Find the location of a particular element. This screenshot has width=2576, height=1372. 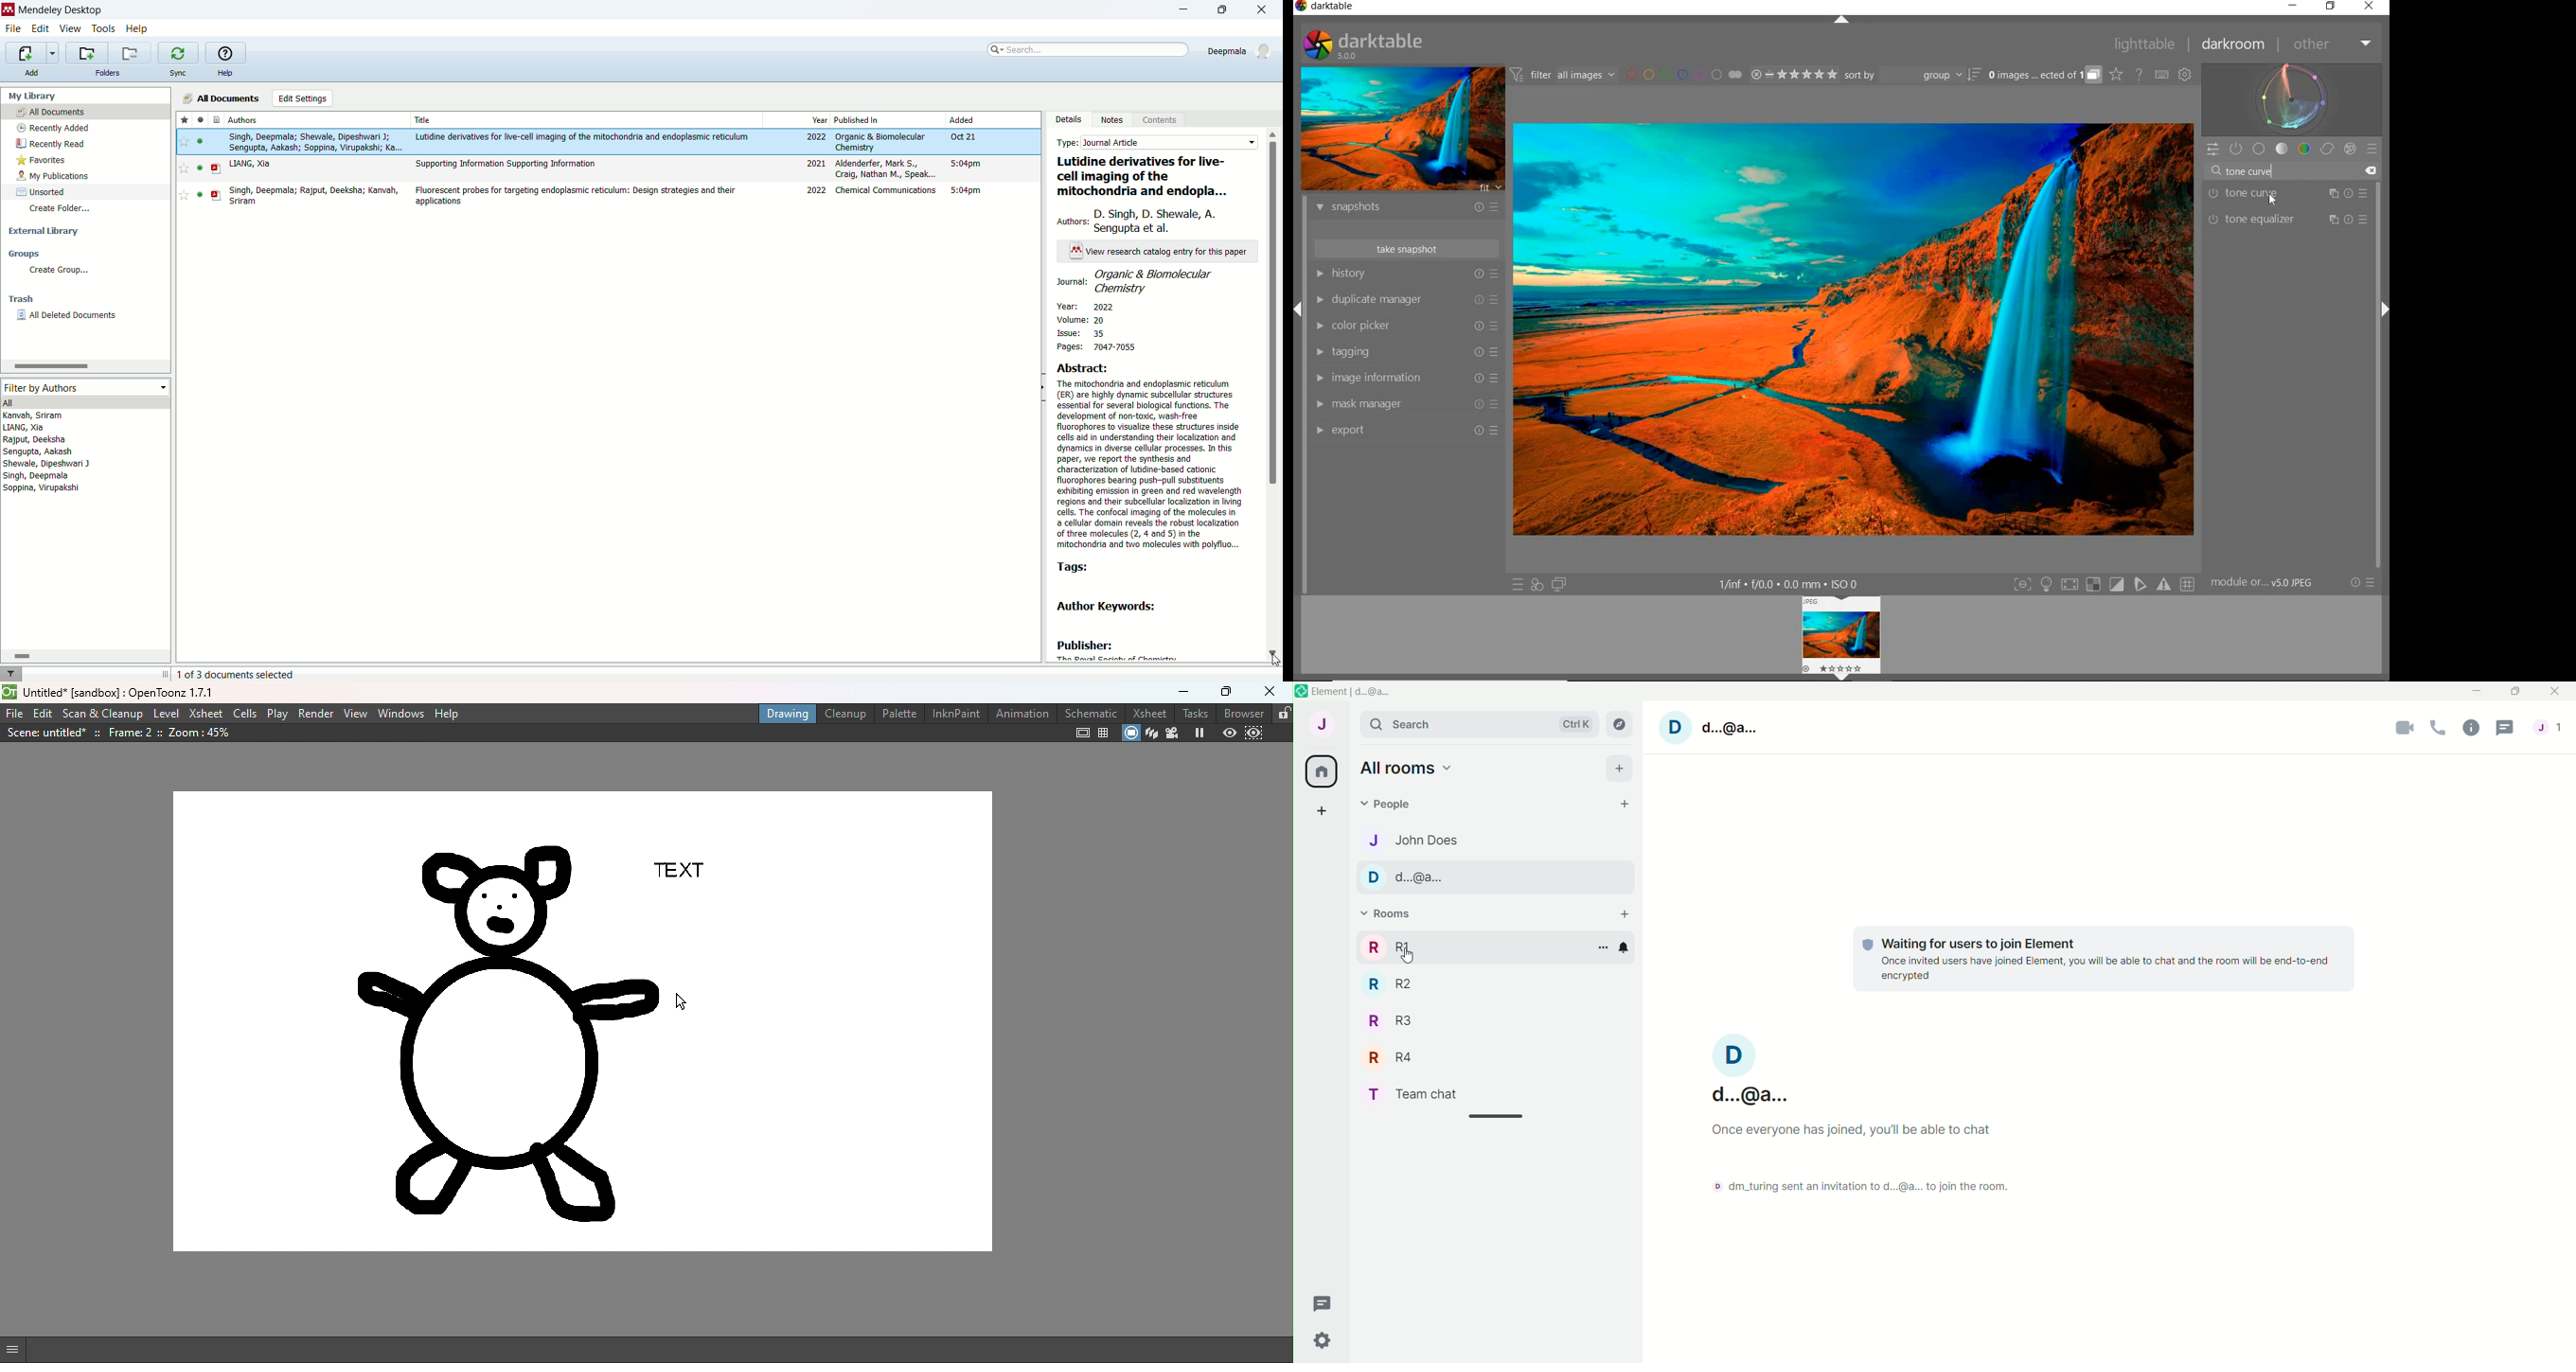

recently added is located at coordinates (51, 128).